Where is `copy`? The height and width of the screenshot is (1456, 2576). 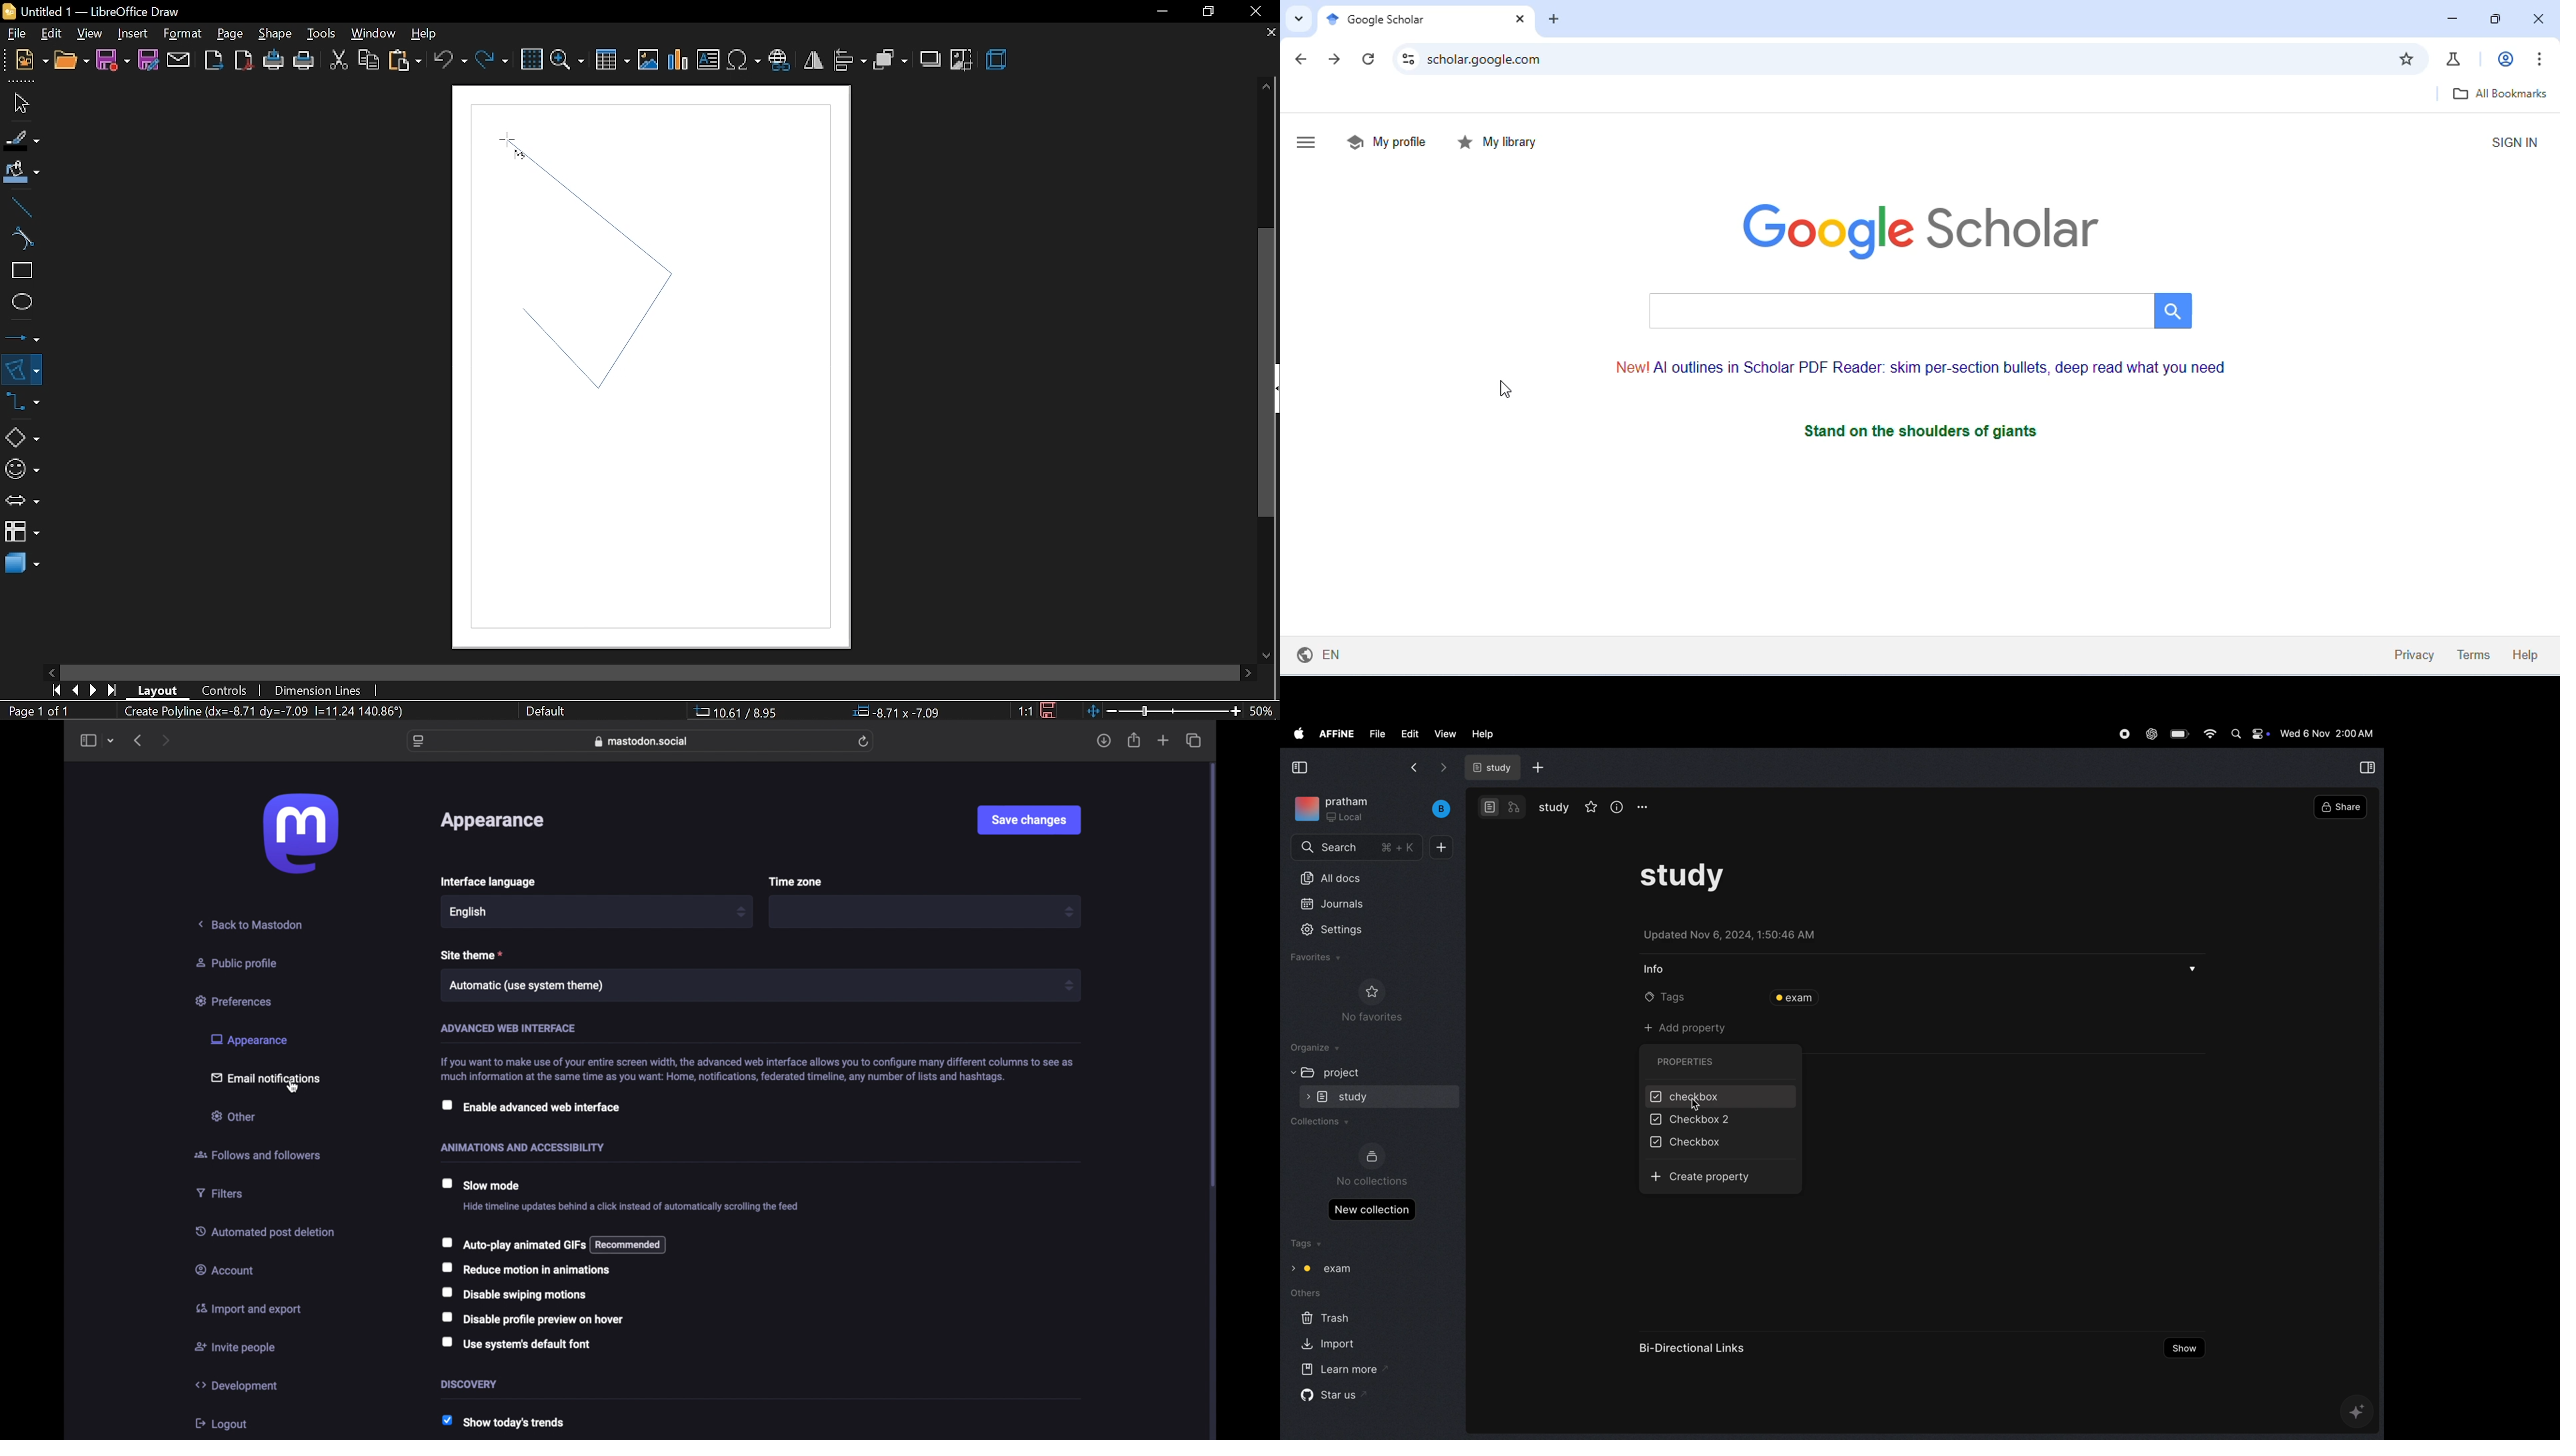
copy is located at coordinates (366, 60).